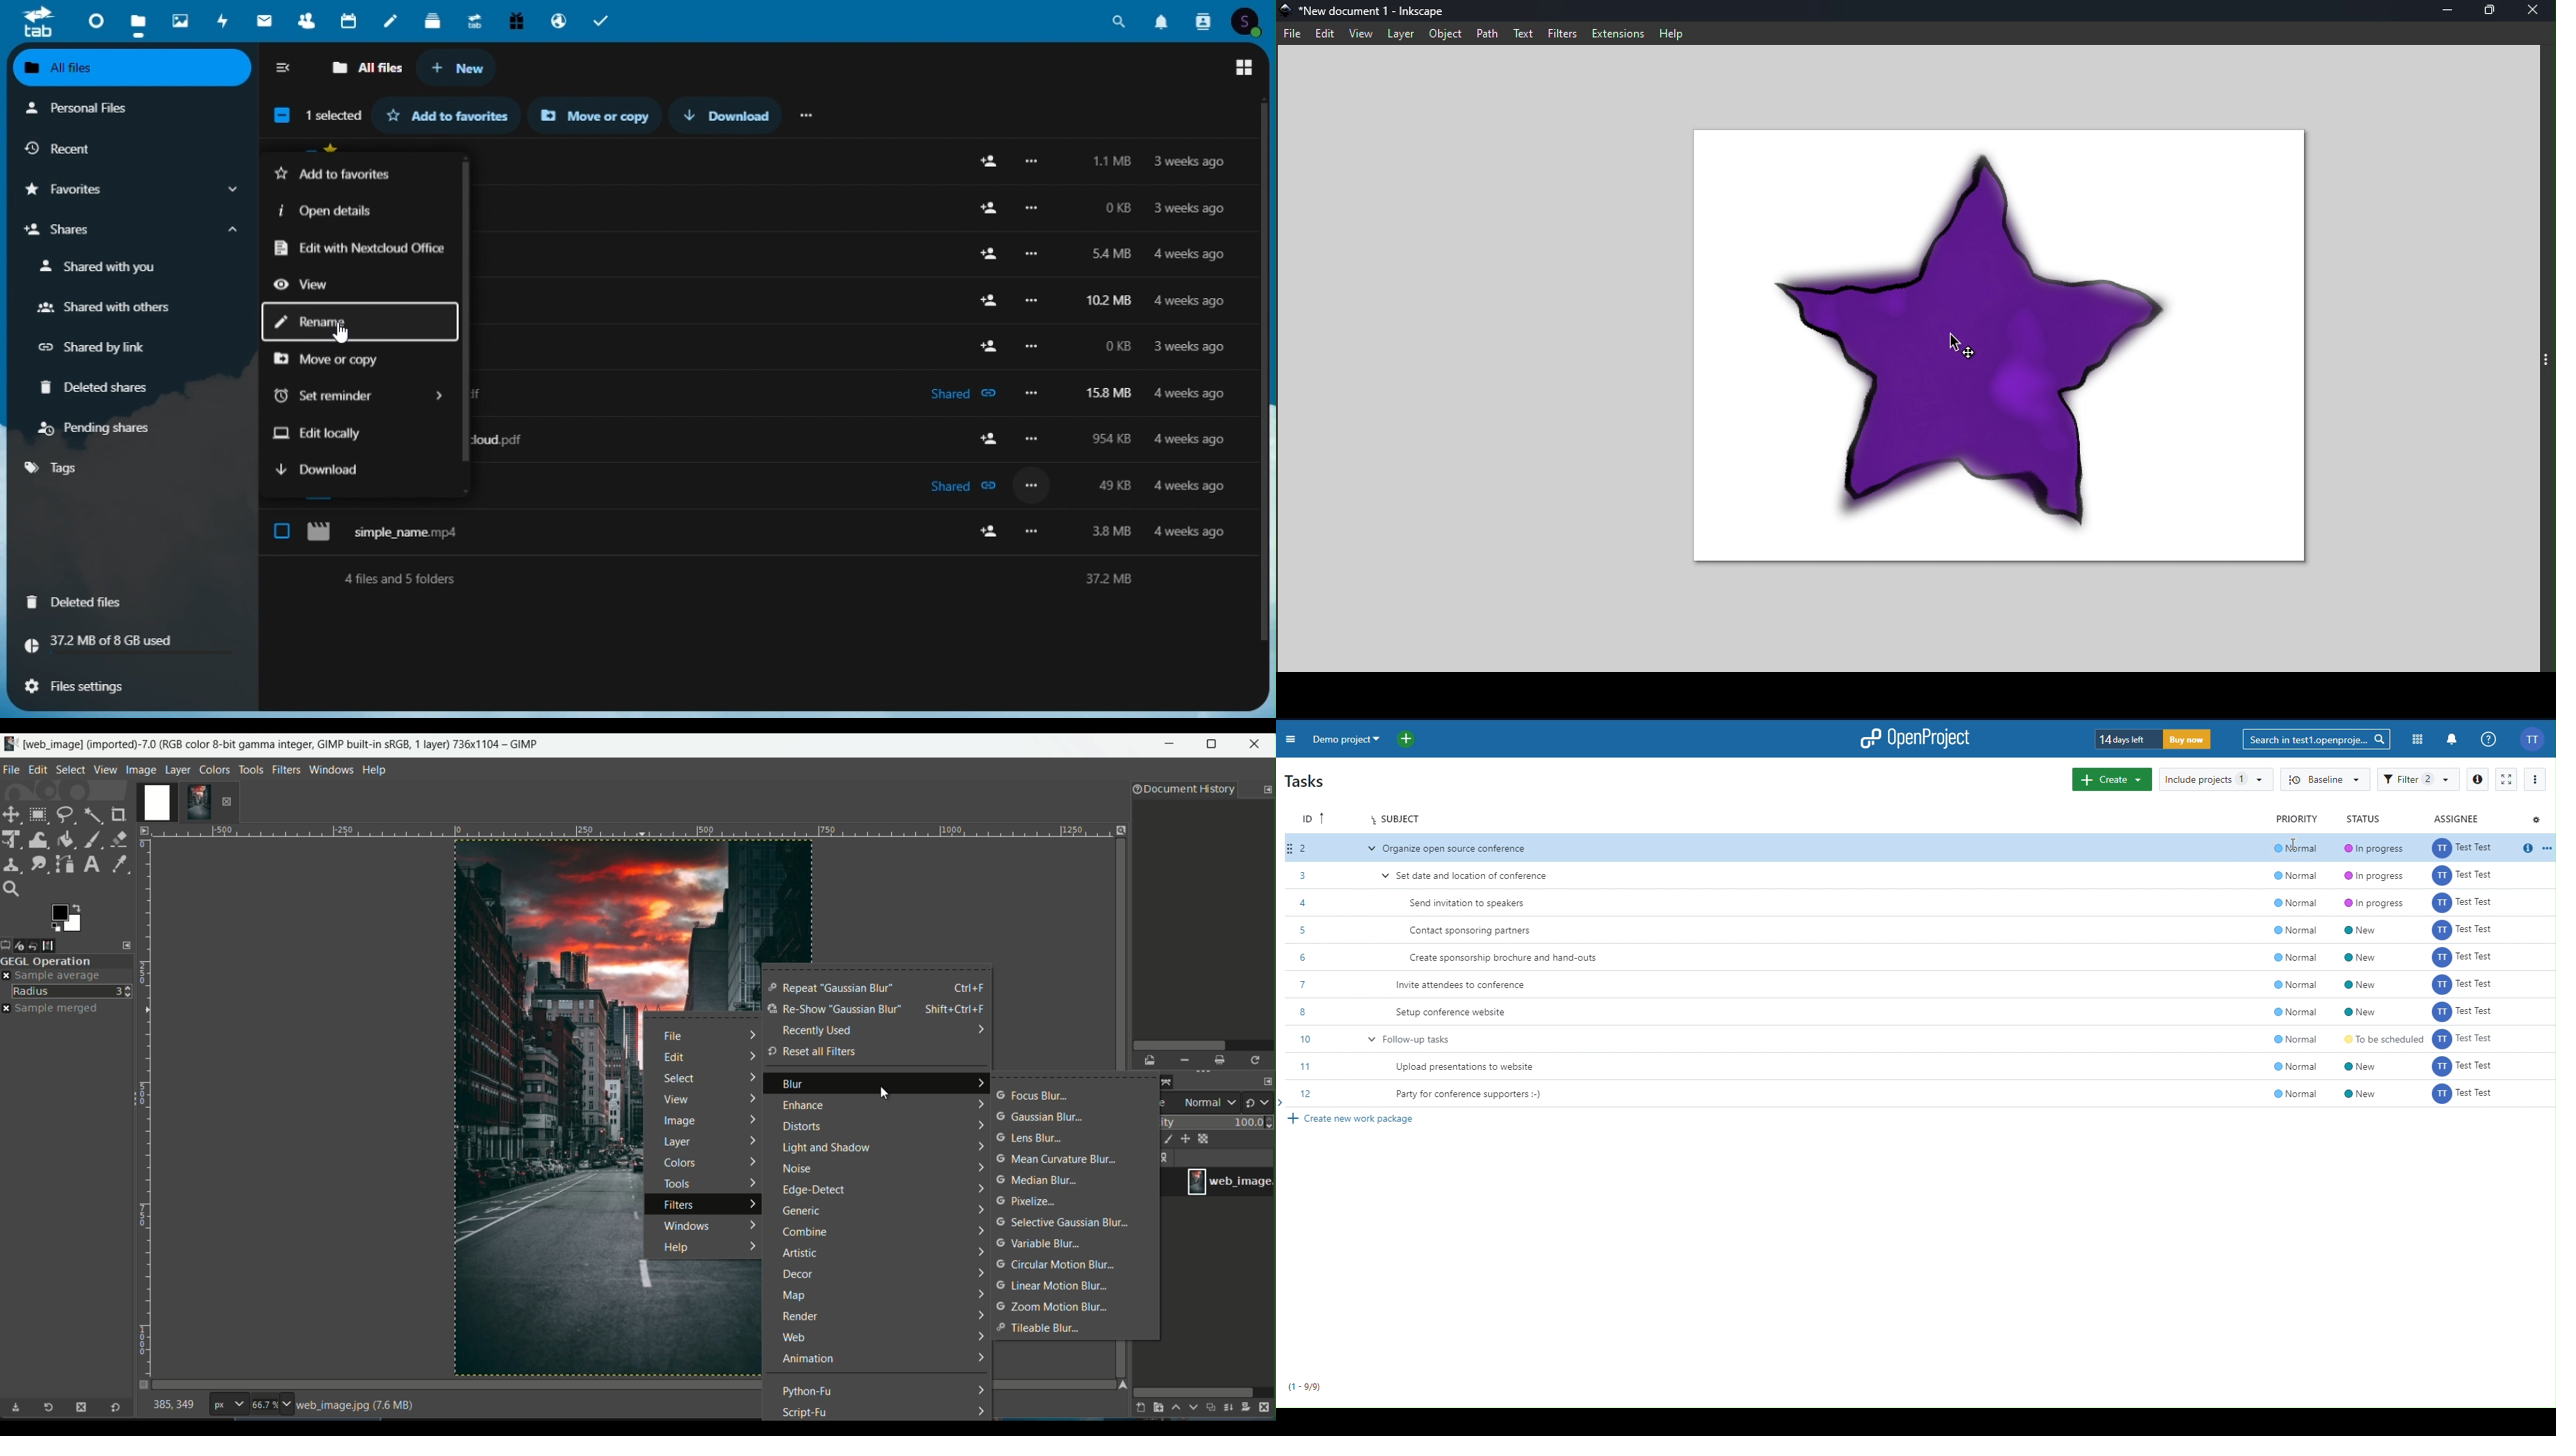  Describe the element at coordinates (176, 803) in the screenshot. I see `imported image` at that location.